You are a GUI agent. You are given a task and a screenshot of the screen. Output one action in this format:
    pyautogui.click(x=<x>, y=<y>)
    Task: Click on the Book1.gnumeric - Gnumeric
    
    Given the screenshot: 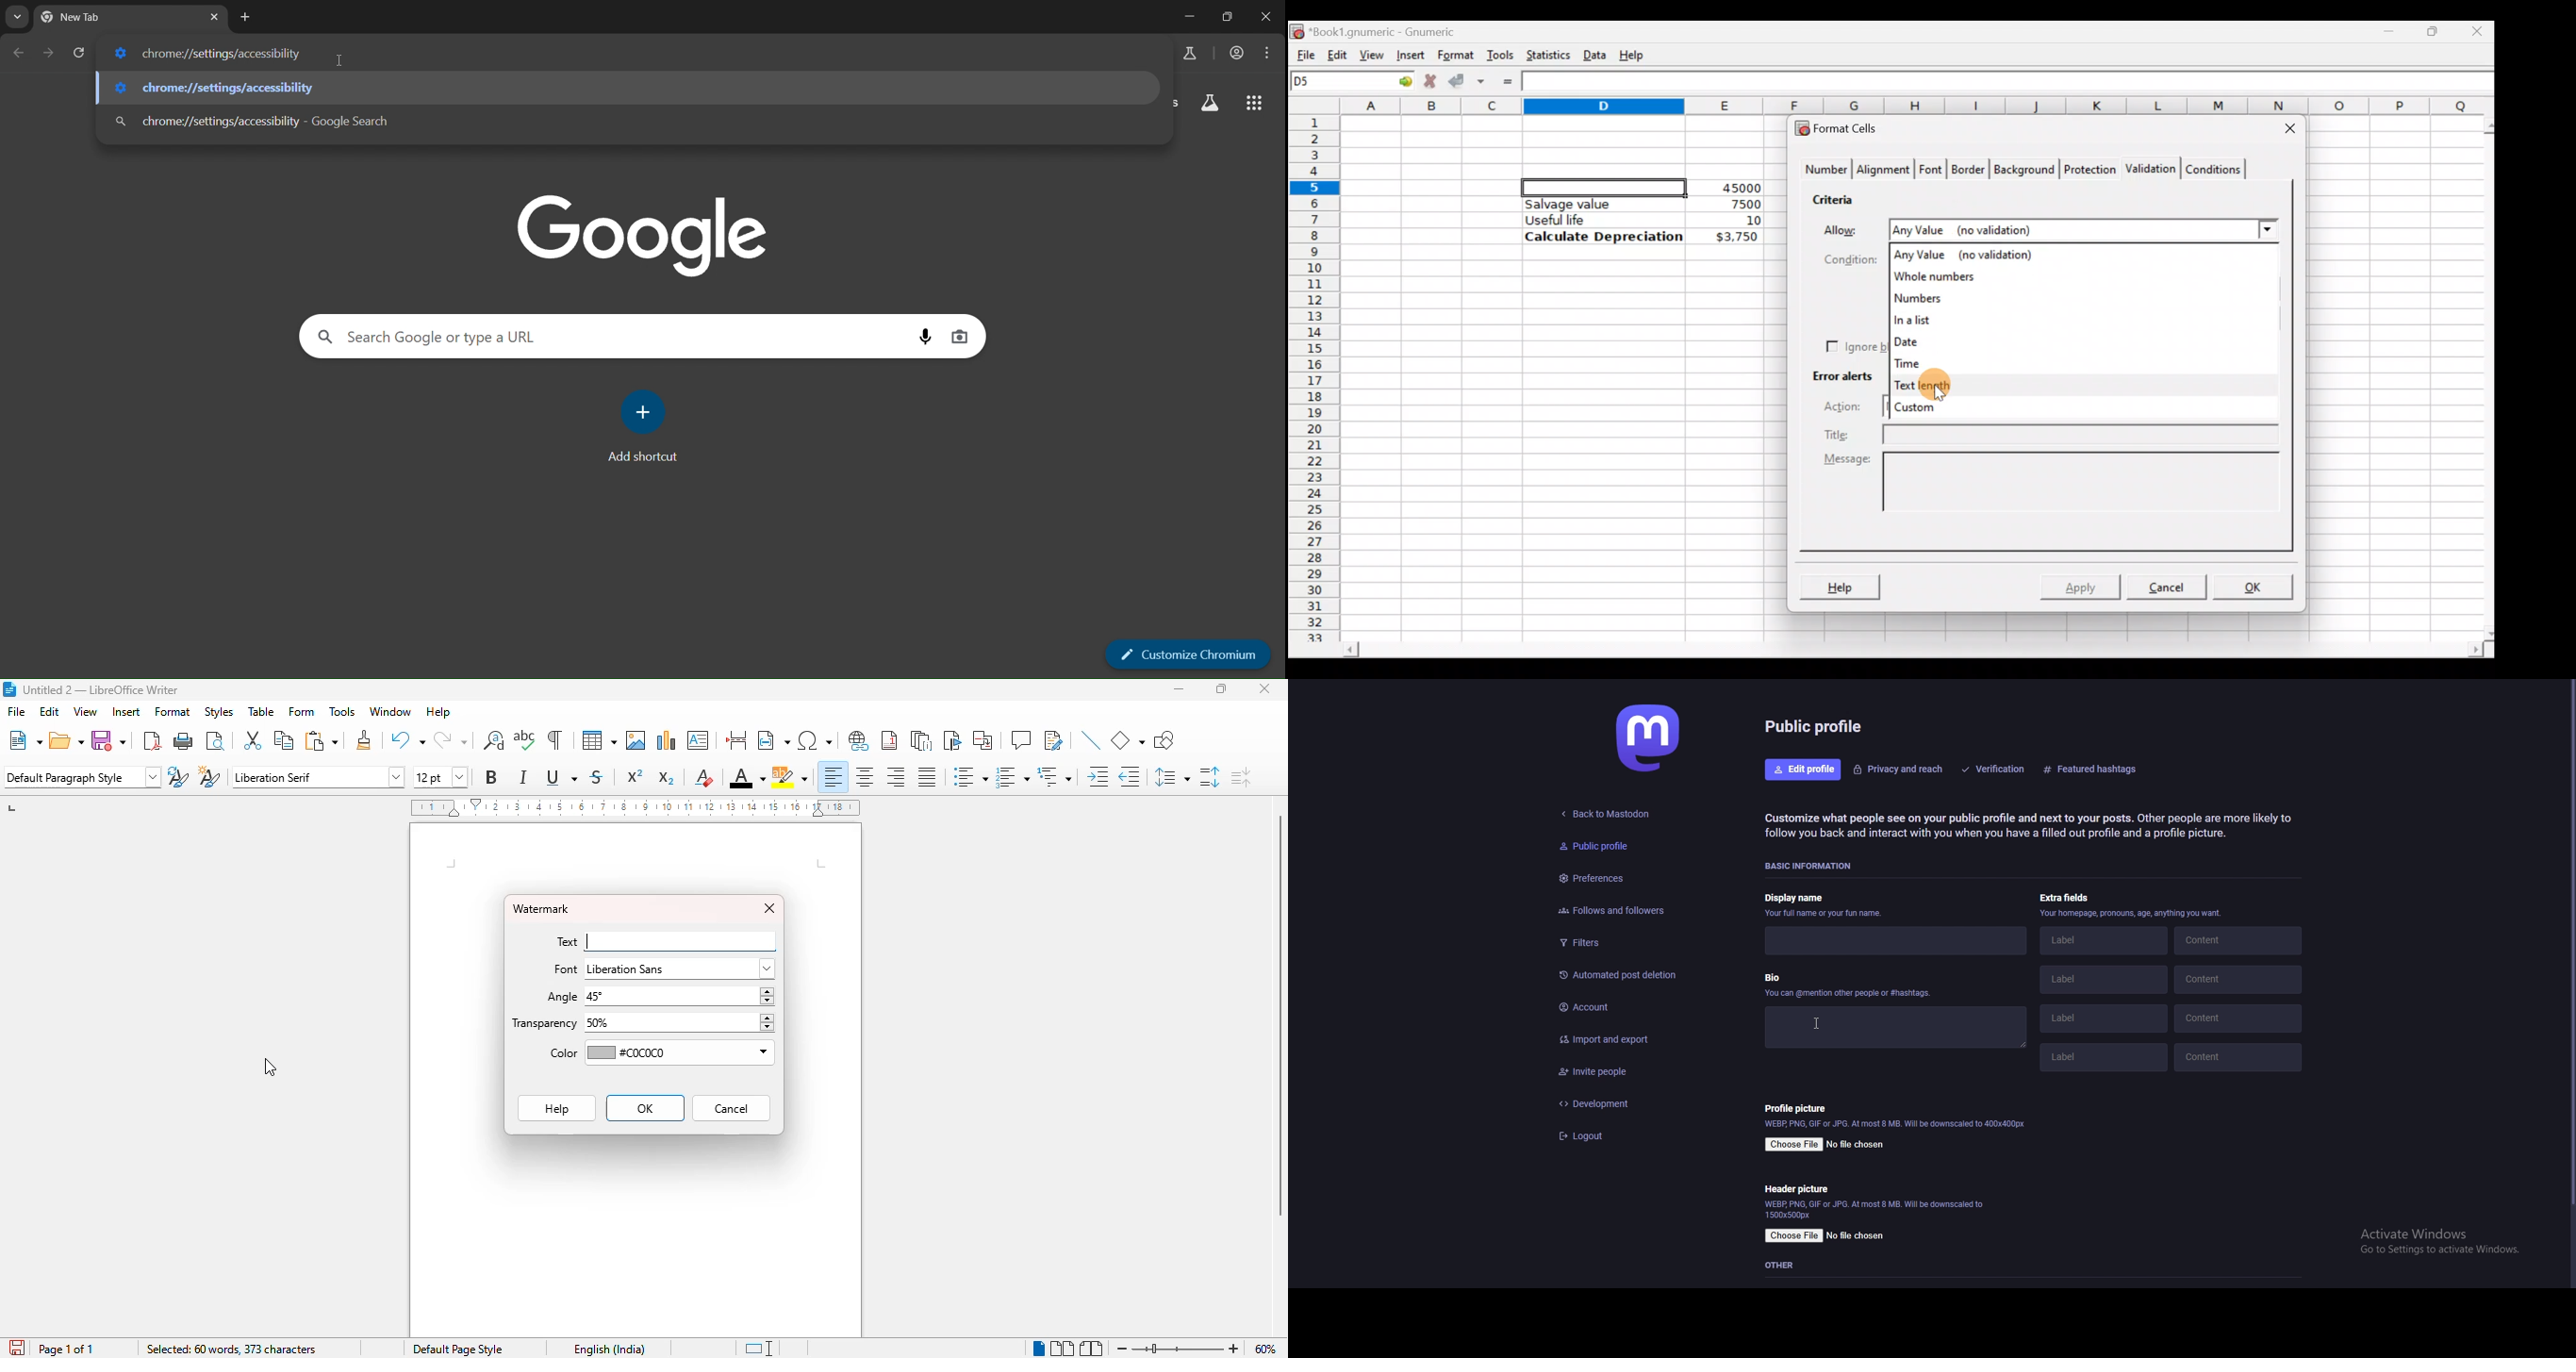 What is the action you would take?
    pyautogui.click(x=1391, y=31)
    